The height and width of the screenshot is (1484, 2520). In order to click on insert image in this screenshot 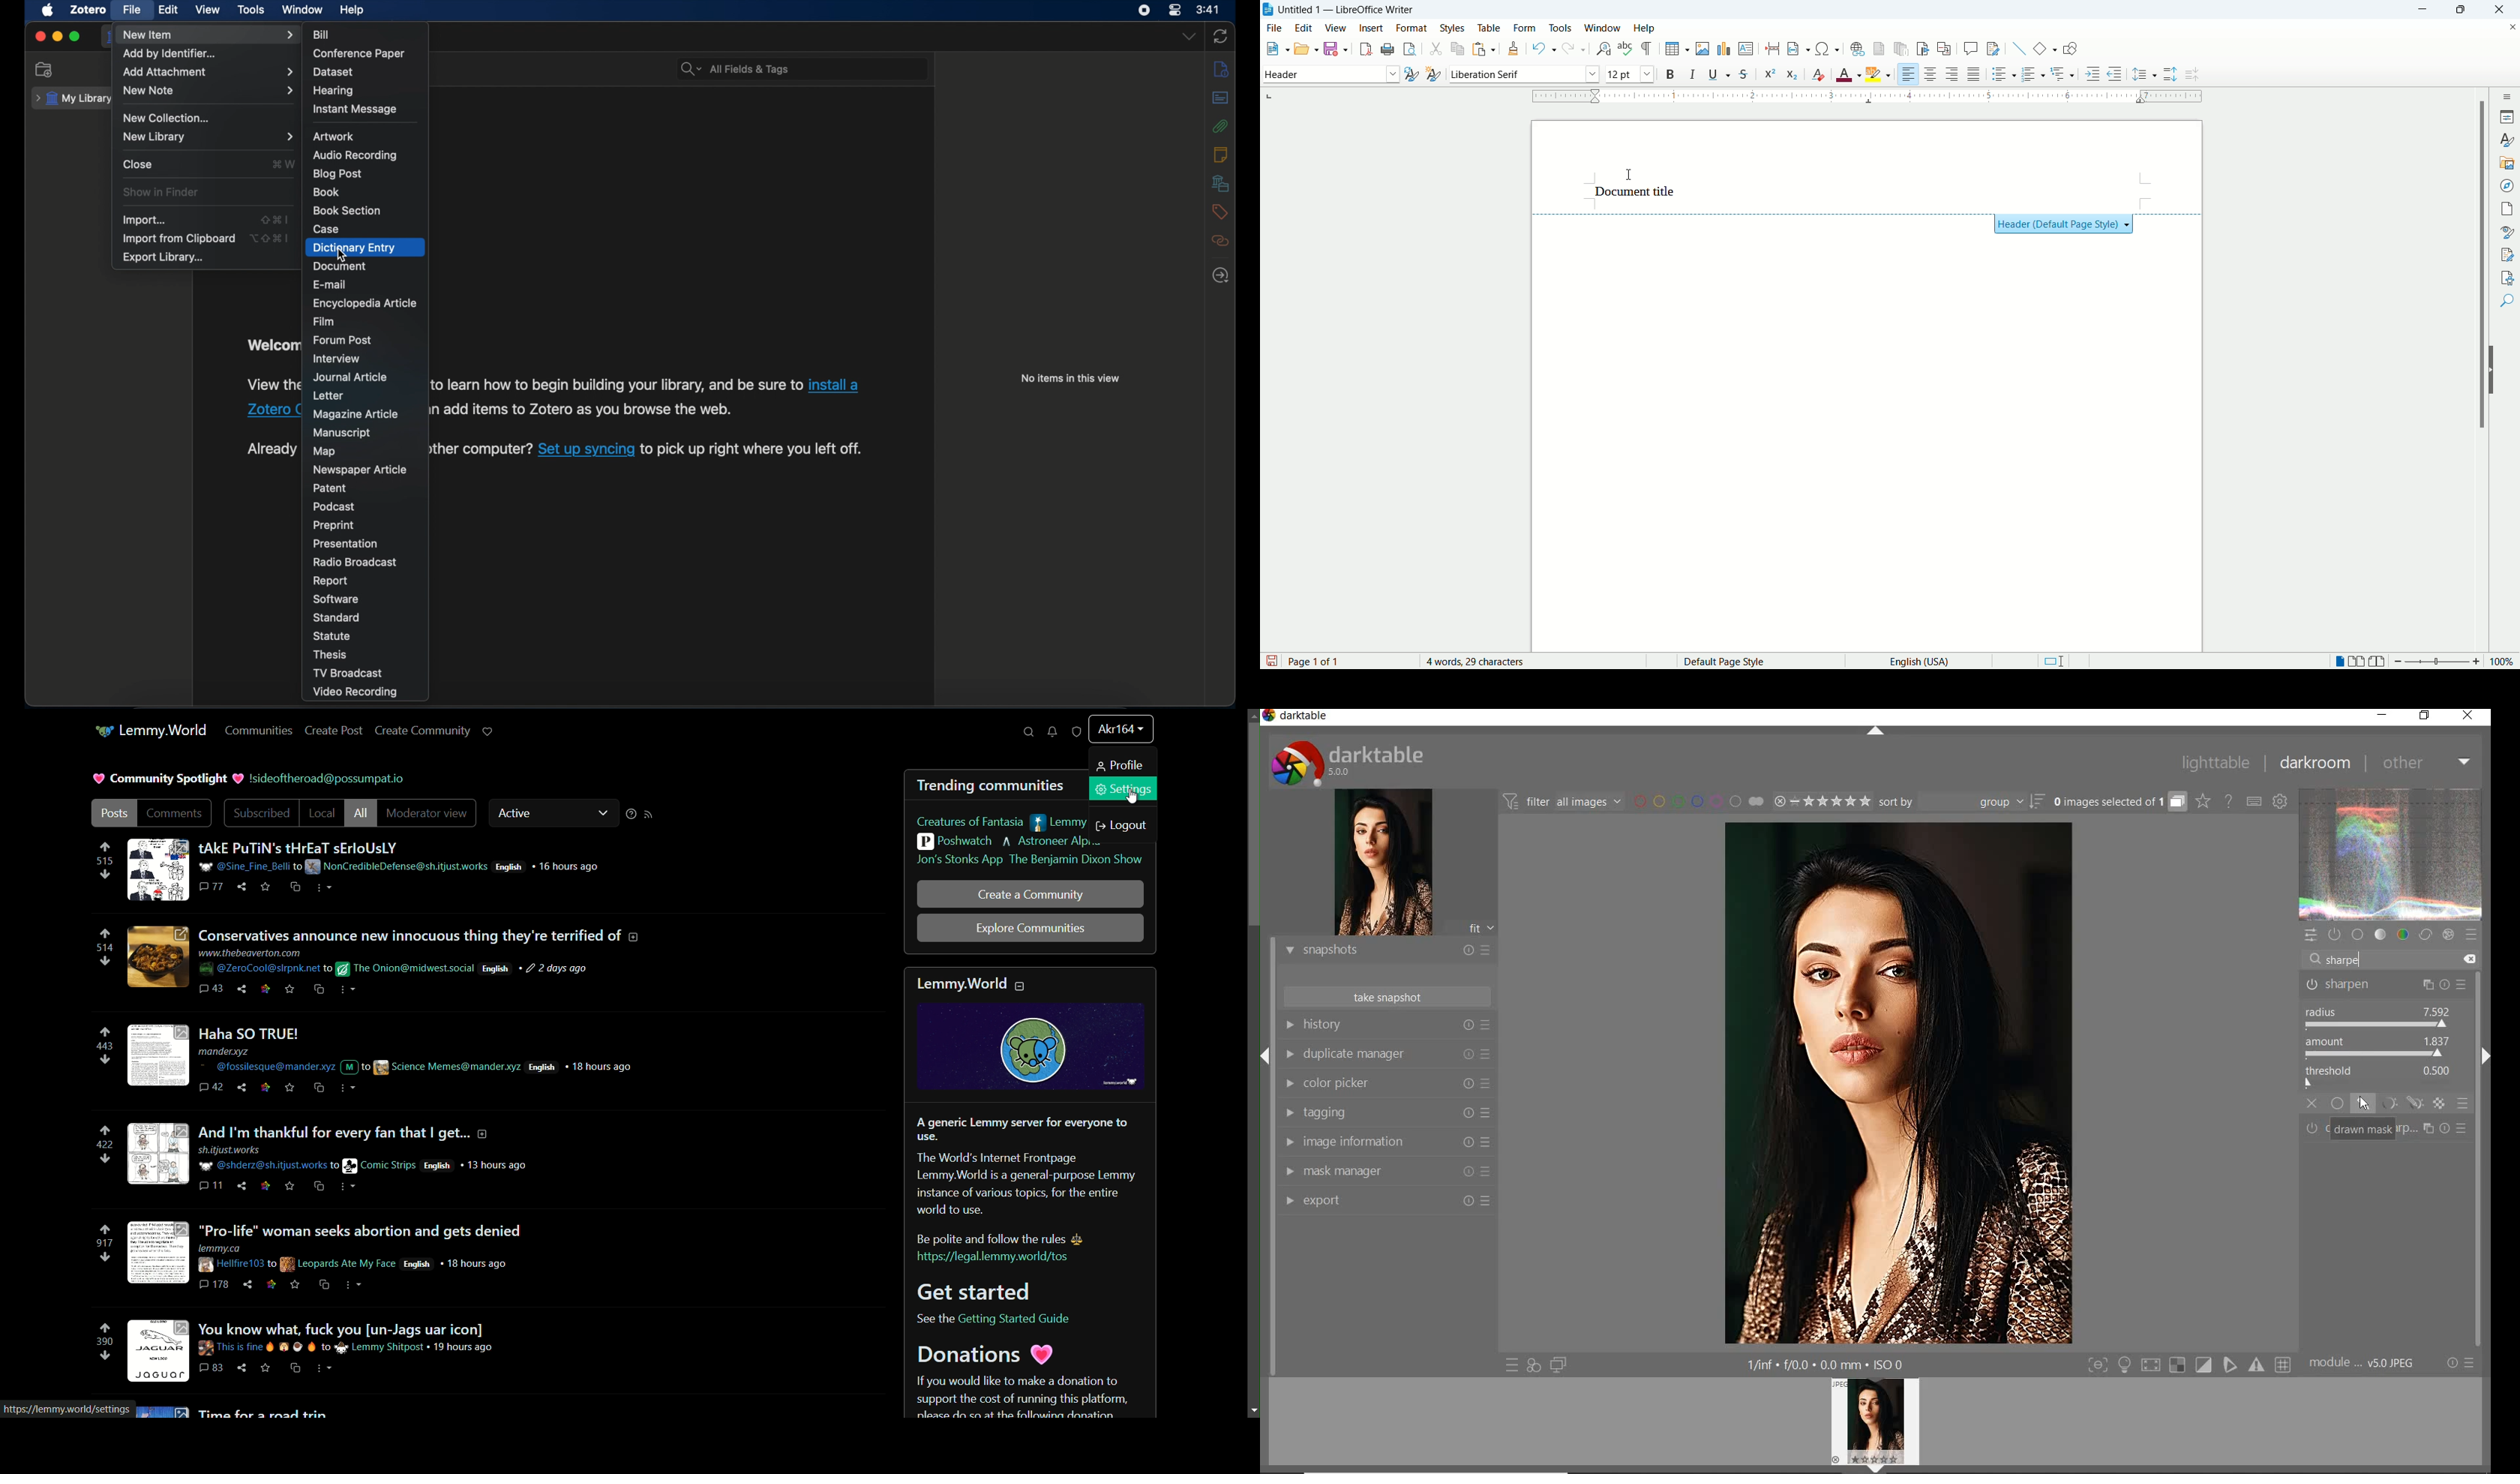, I will do `click(1702, 48)`.